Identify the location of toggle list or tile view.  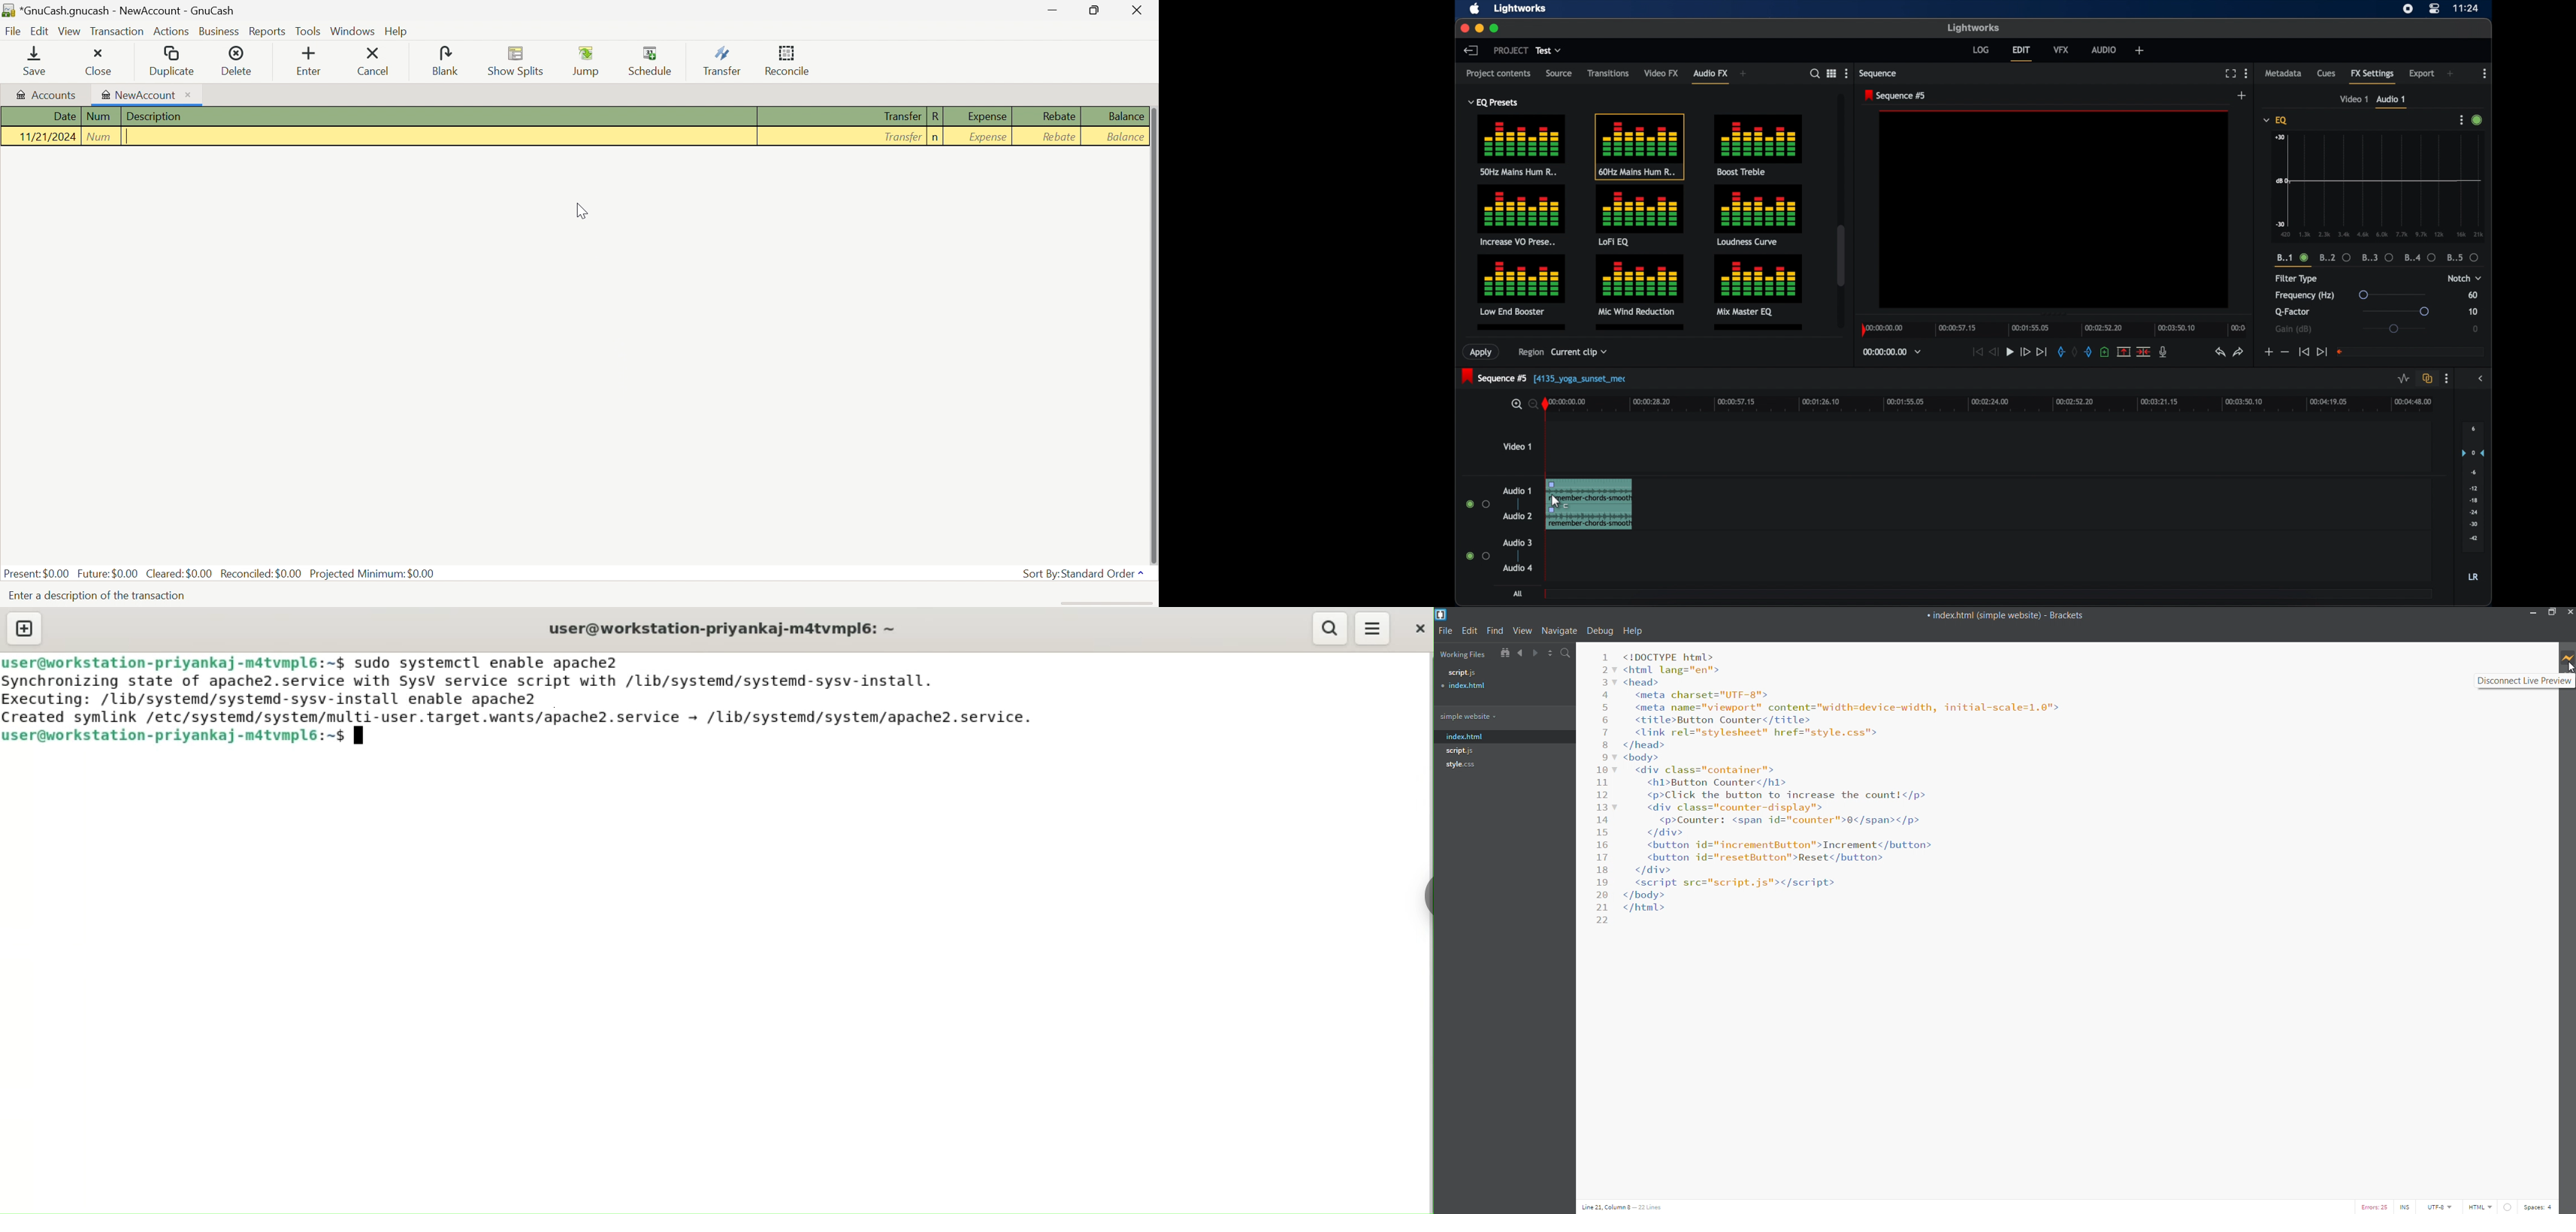
(1831, 73).